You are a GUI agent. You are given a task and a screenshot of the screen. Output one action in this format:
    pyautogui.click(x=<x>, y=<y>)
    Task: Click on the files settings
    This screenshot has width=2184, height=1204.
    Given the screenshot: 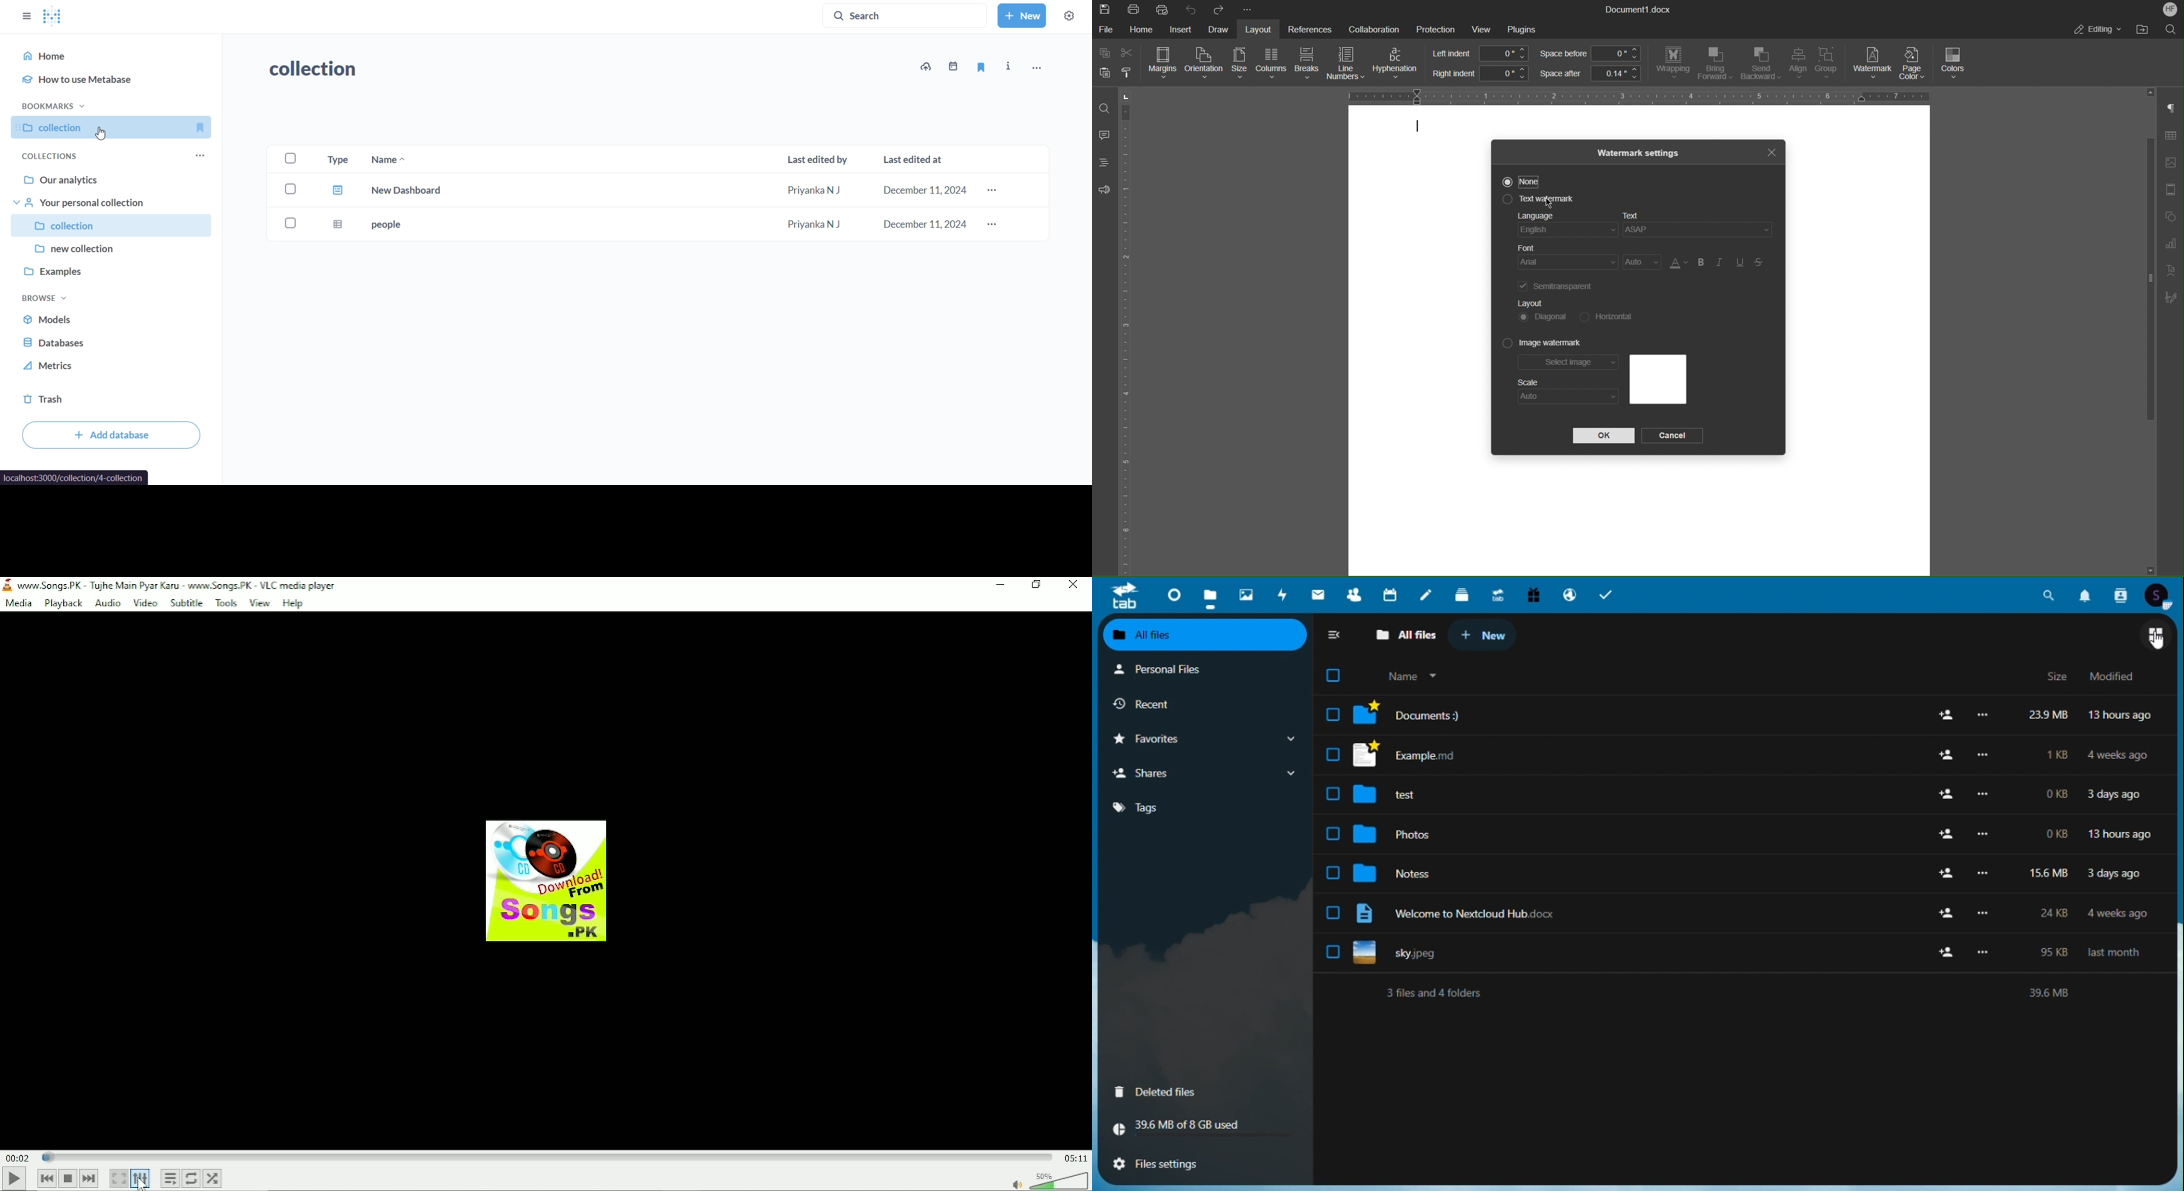 What is the action you would take?
    pyautogui.click(x=1189, y=1165)
    